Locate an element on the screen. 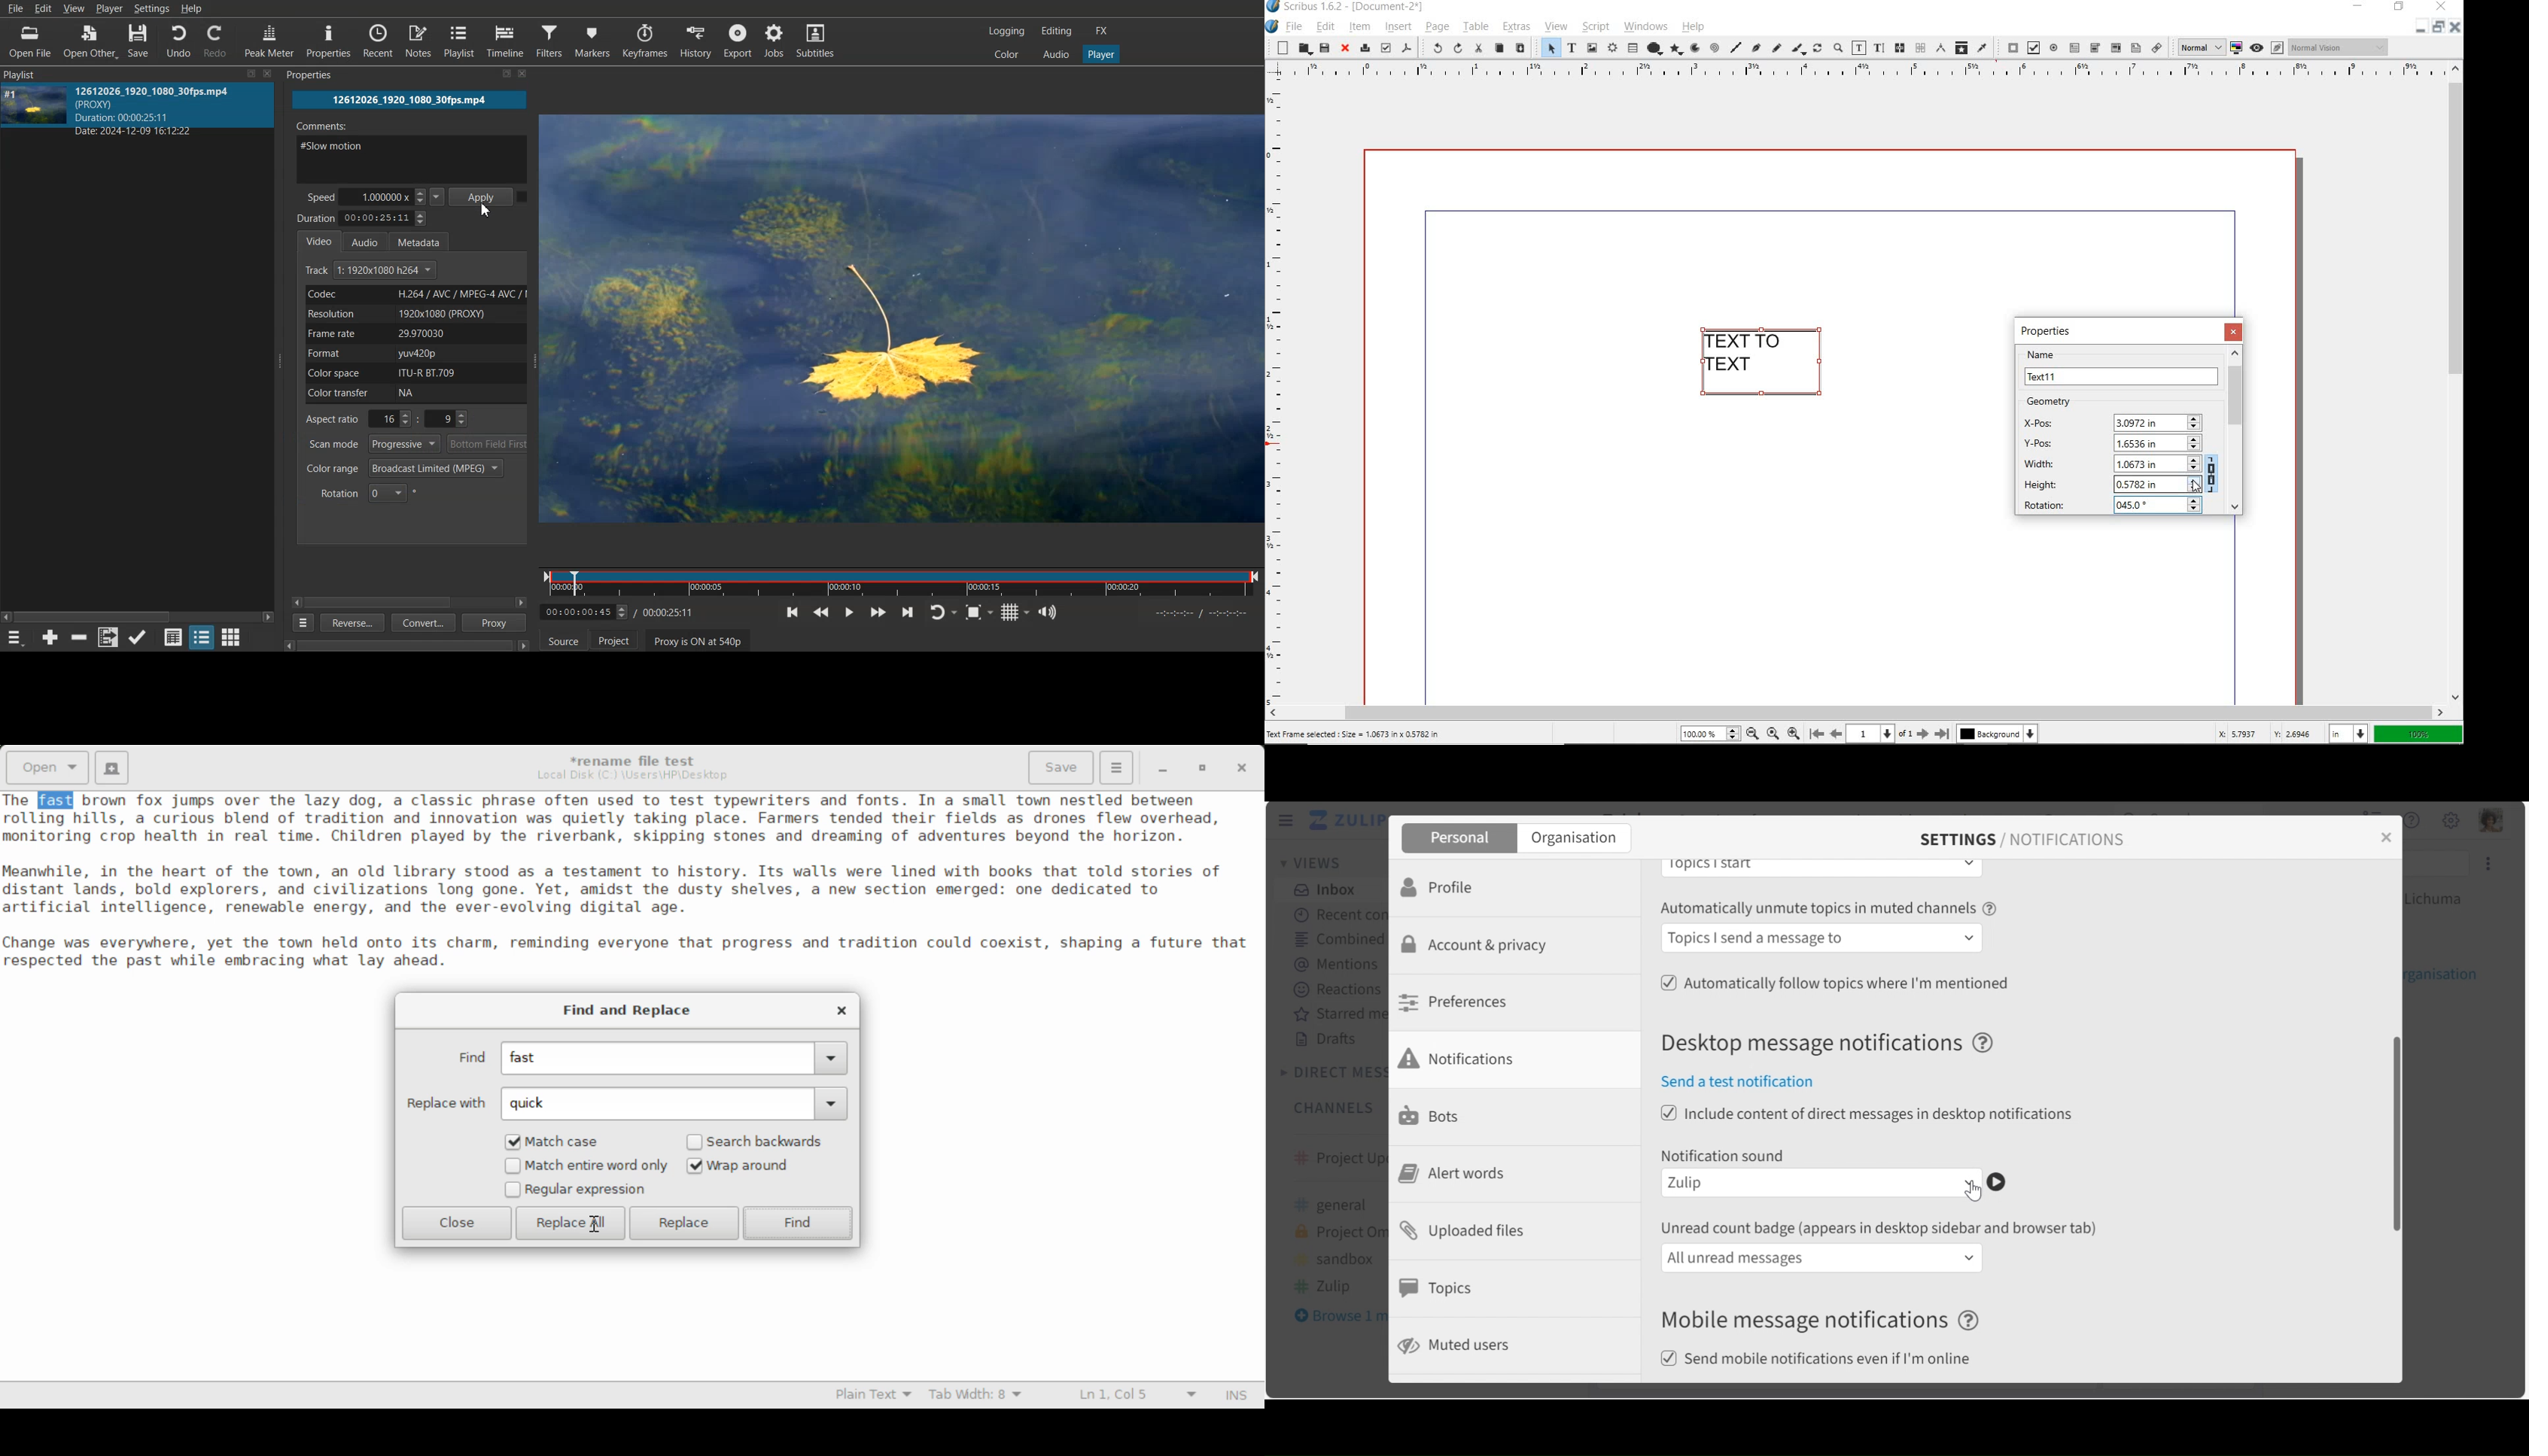  HEIGHT is located at coordinates (2112, 483).